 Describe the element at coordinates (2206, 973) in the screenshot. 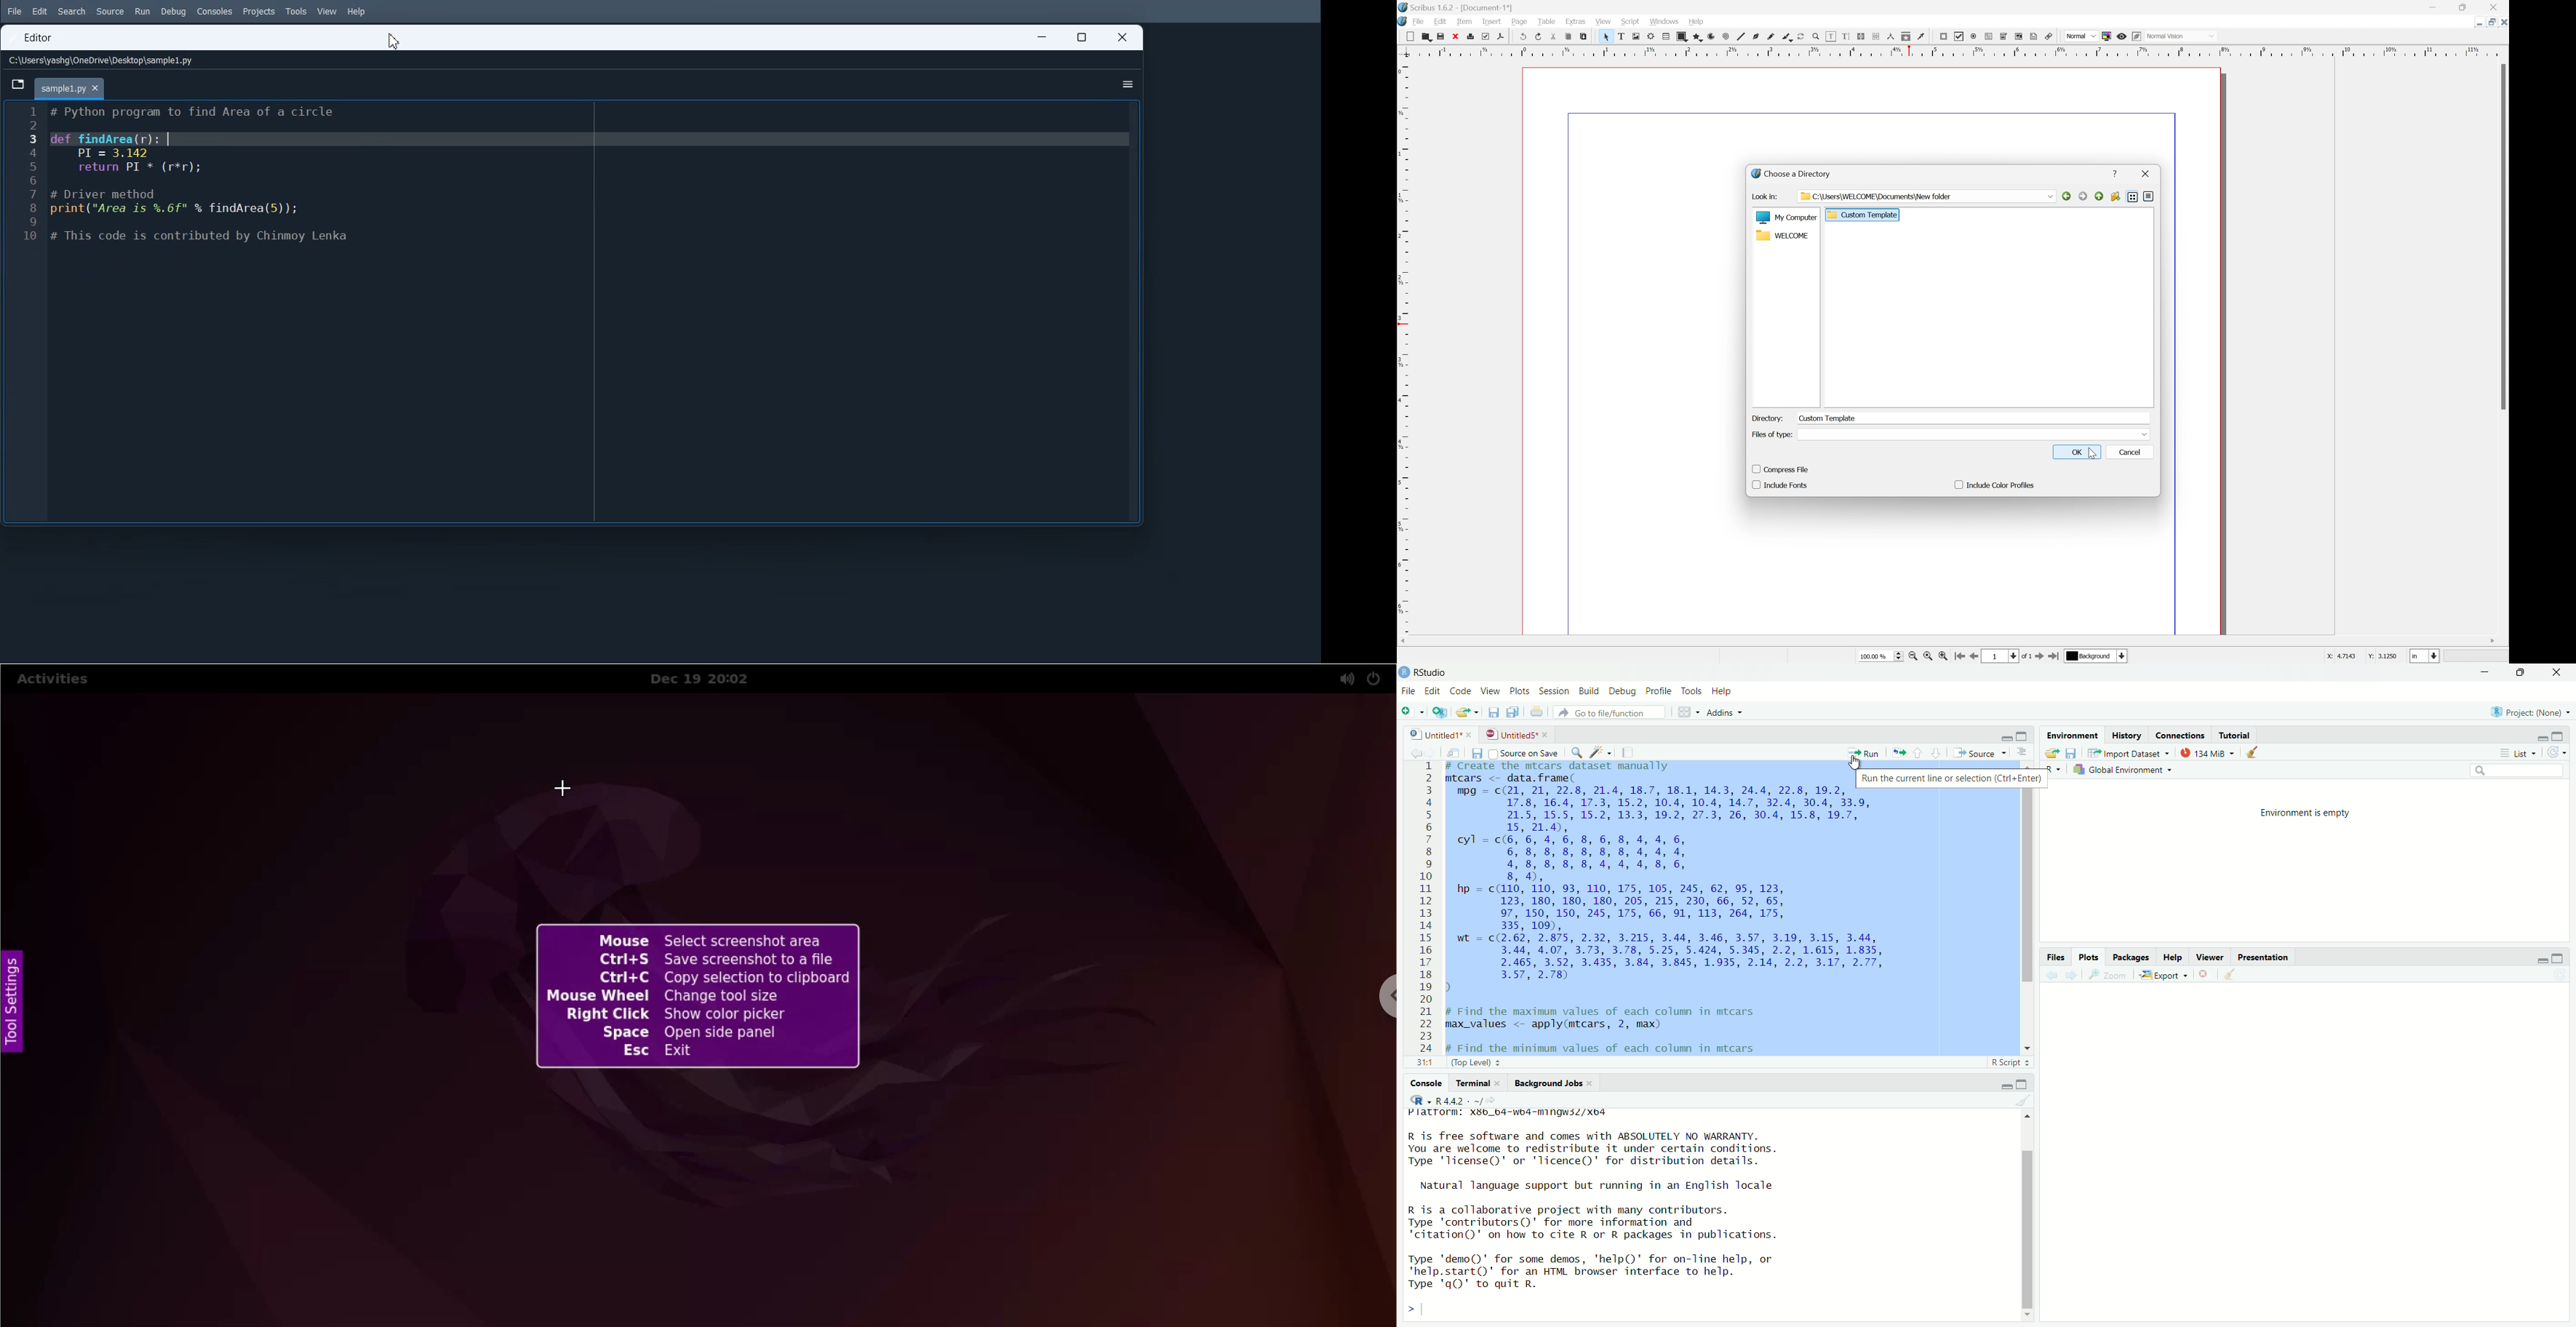

I see `close` at that location.